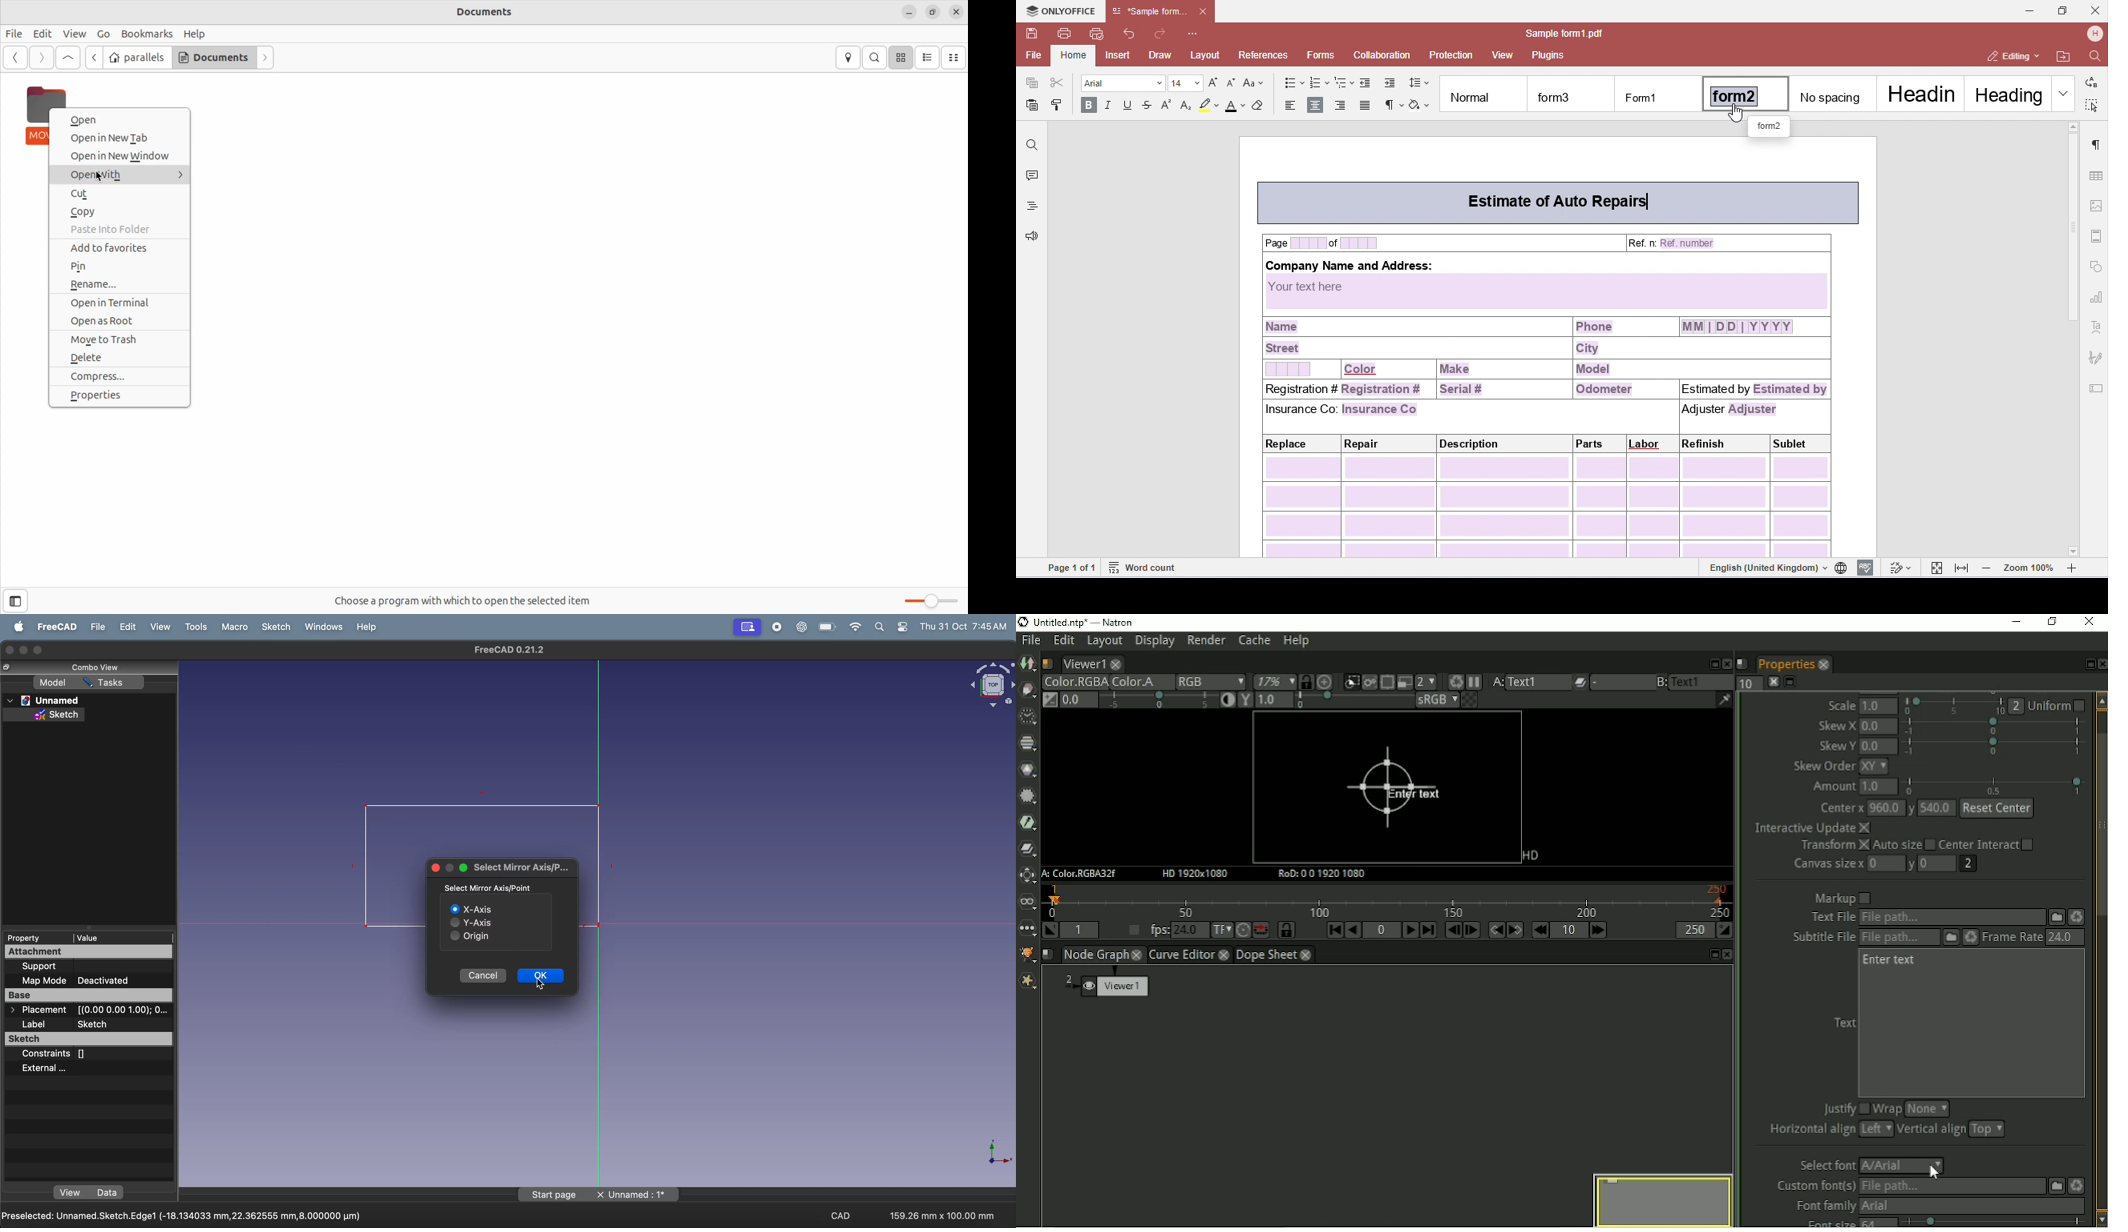  I want to click on sketch, so click(276, 628).